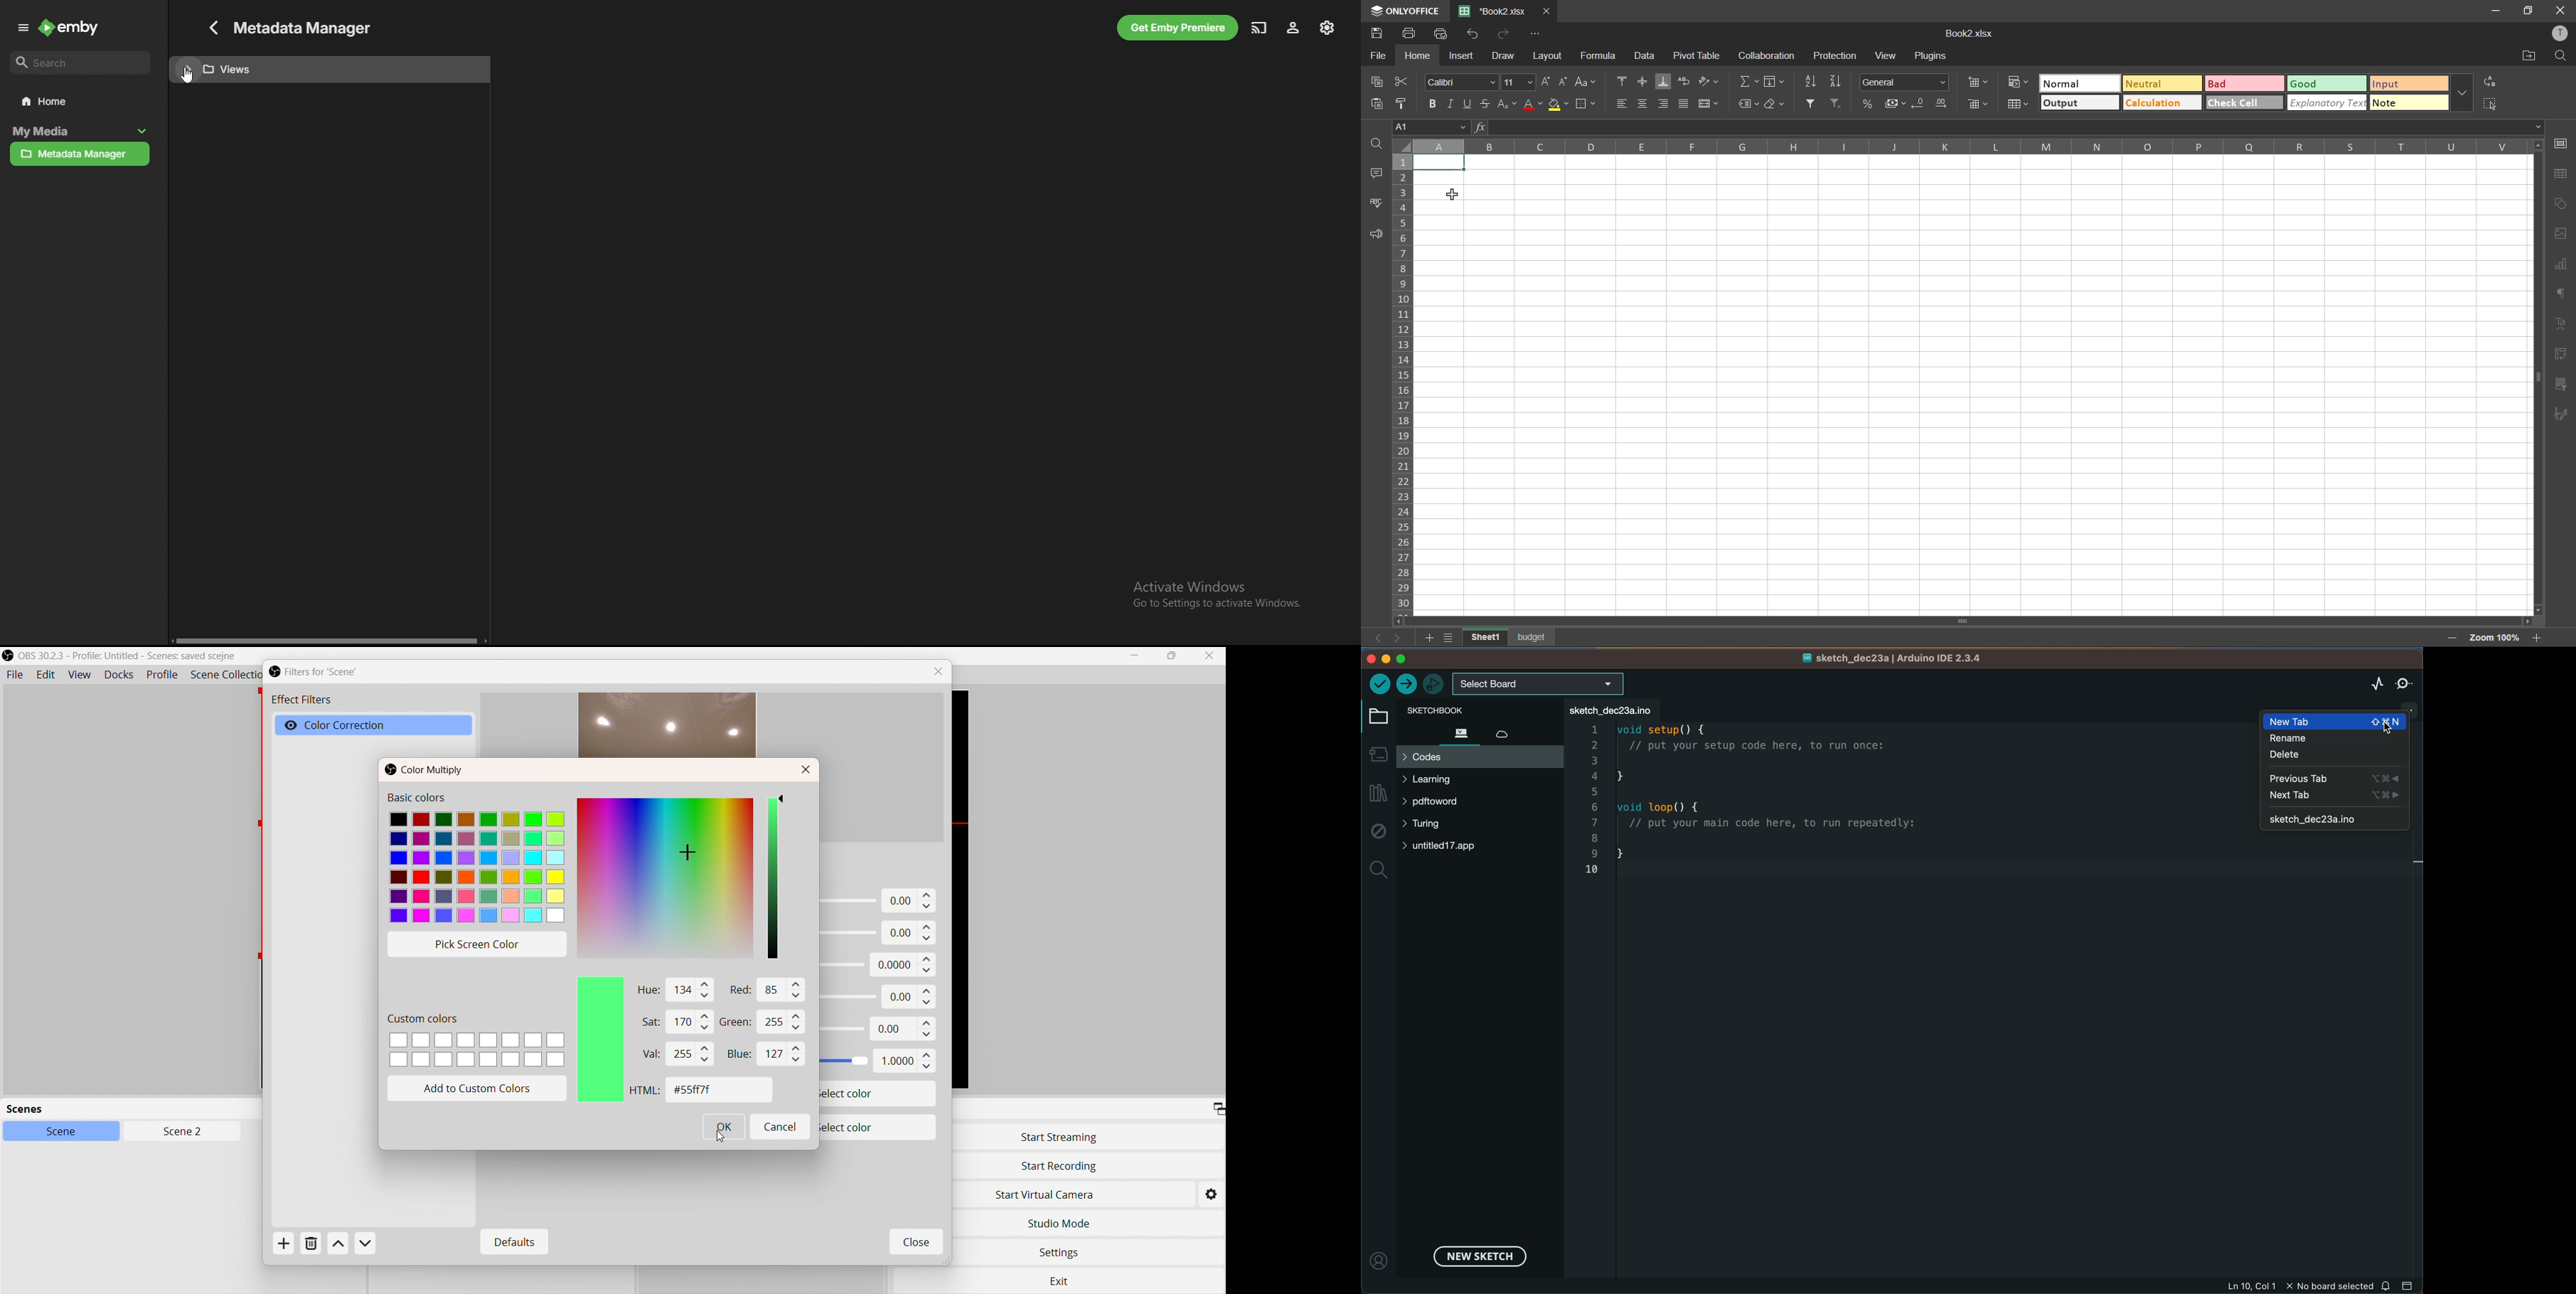 The width and height of the screenshot is (2576, 1316). What do you see at coordinates (1402, 382) in the screenshot?
I see `row numbers` at bounding box center [1402, 382].